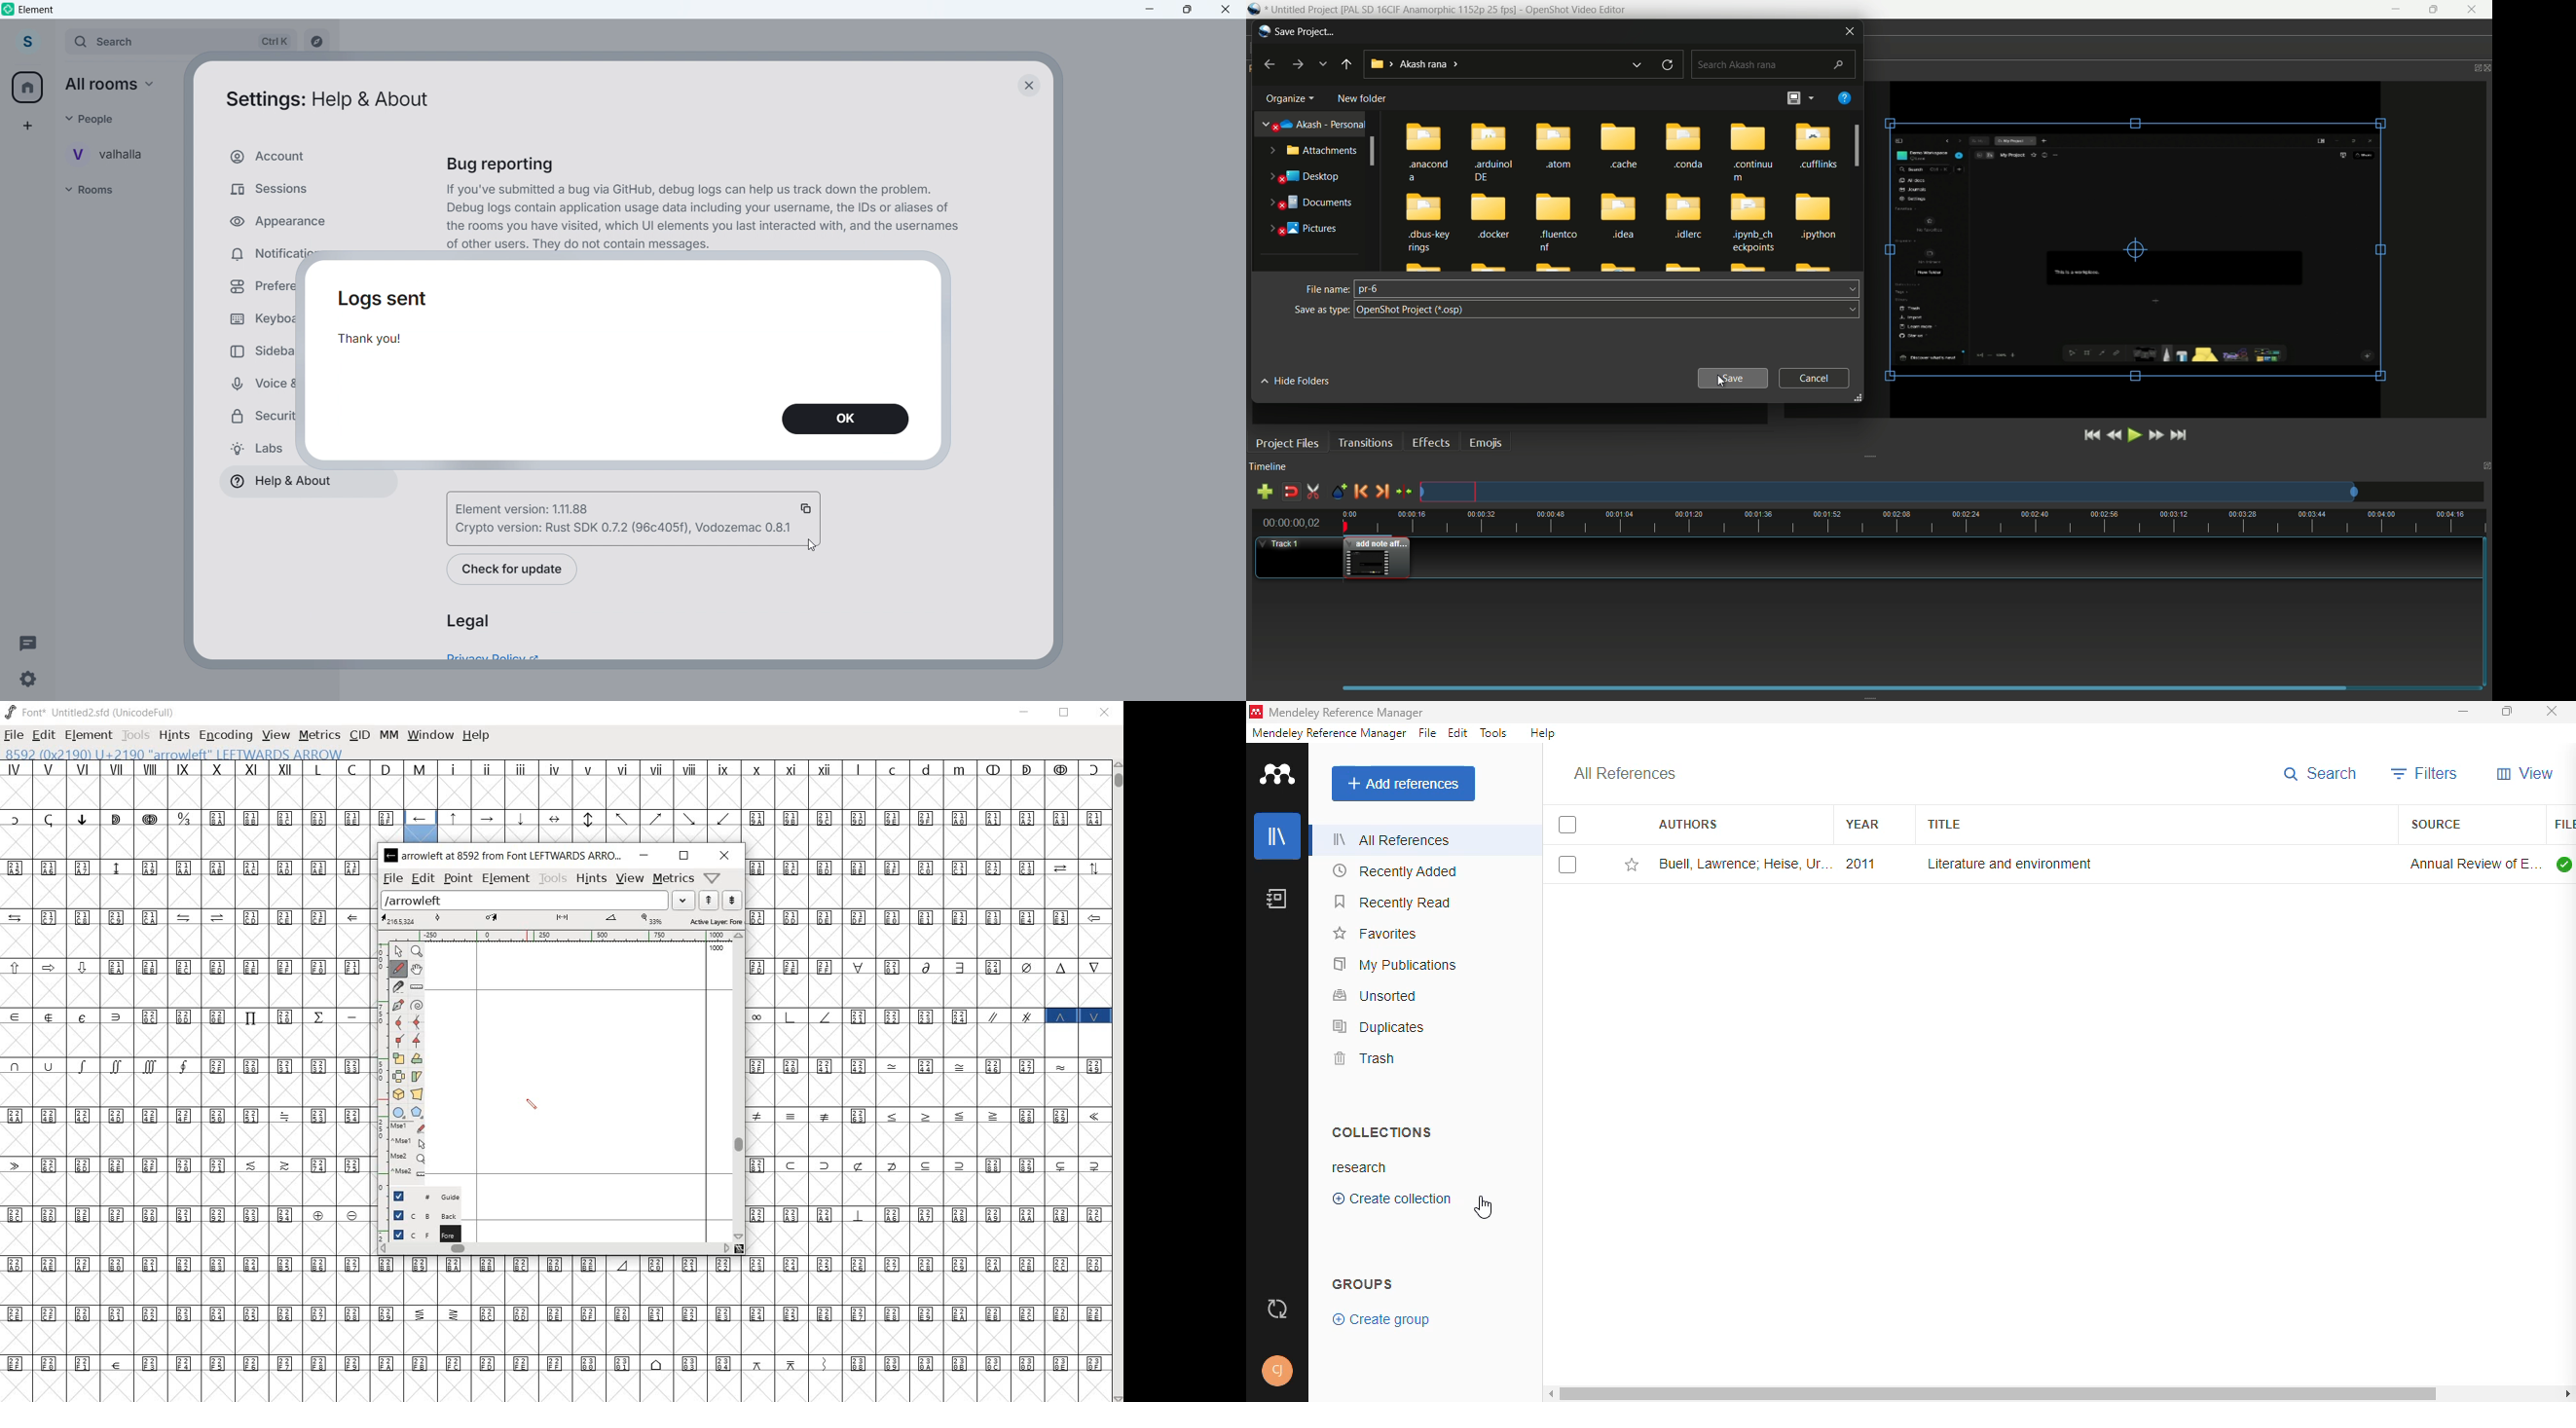  Describe the element at coordinates (699, 208) in the screenshot. I see `Debug logs contain application usage data including your username, the IDs or aliases of` at that location.